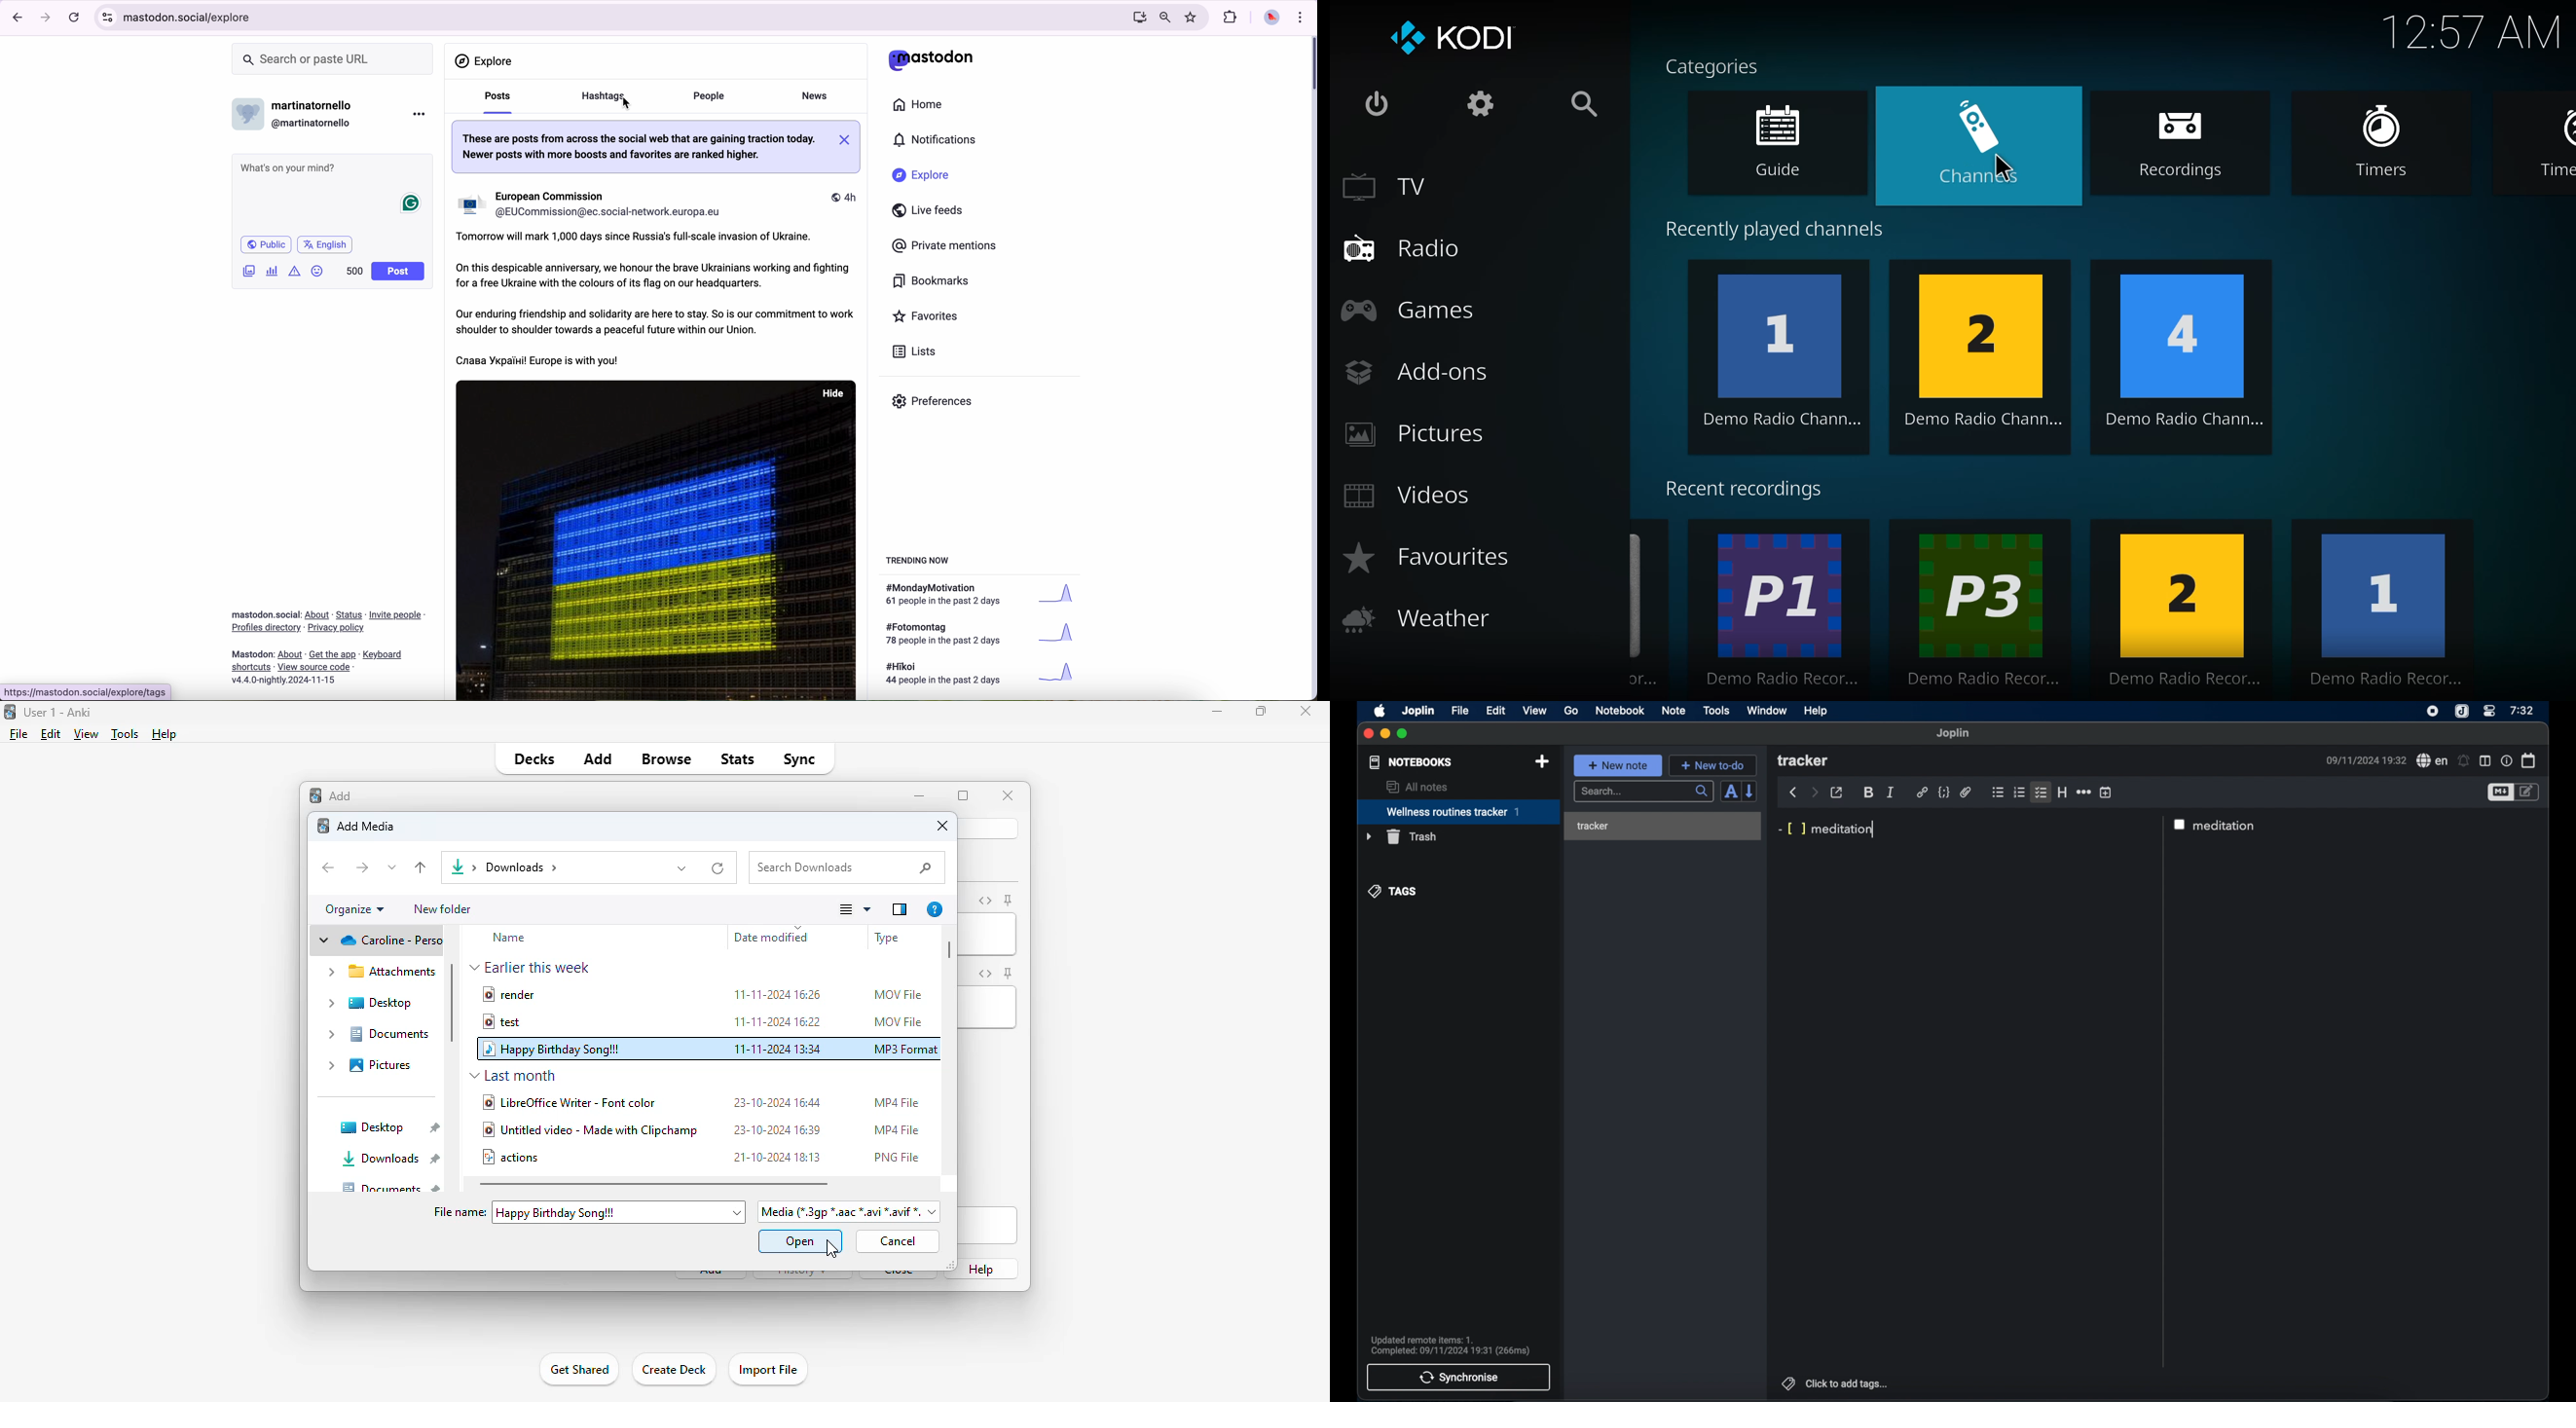  What do you see at coordinates (1260, 711) in the screenshot?
I see `maximize` at bounding box center [1260, 711].